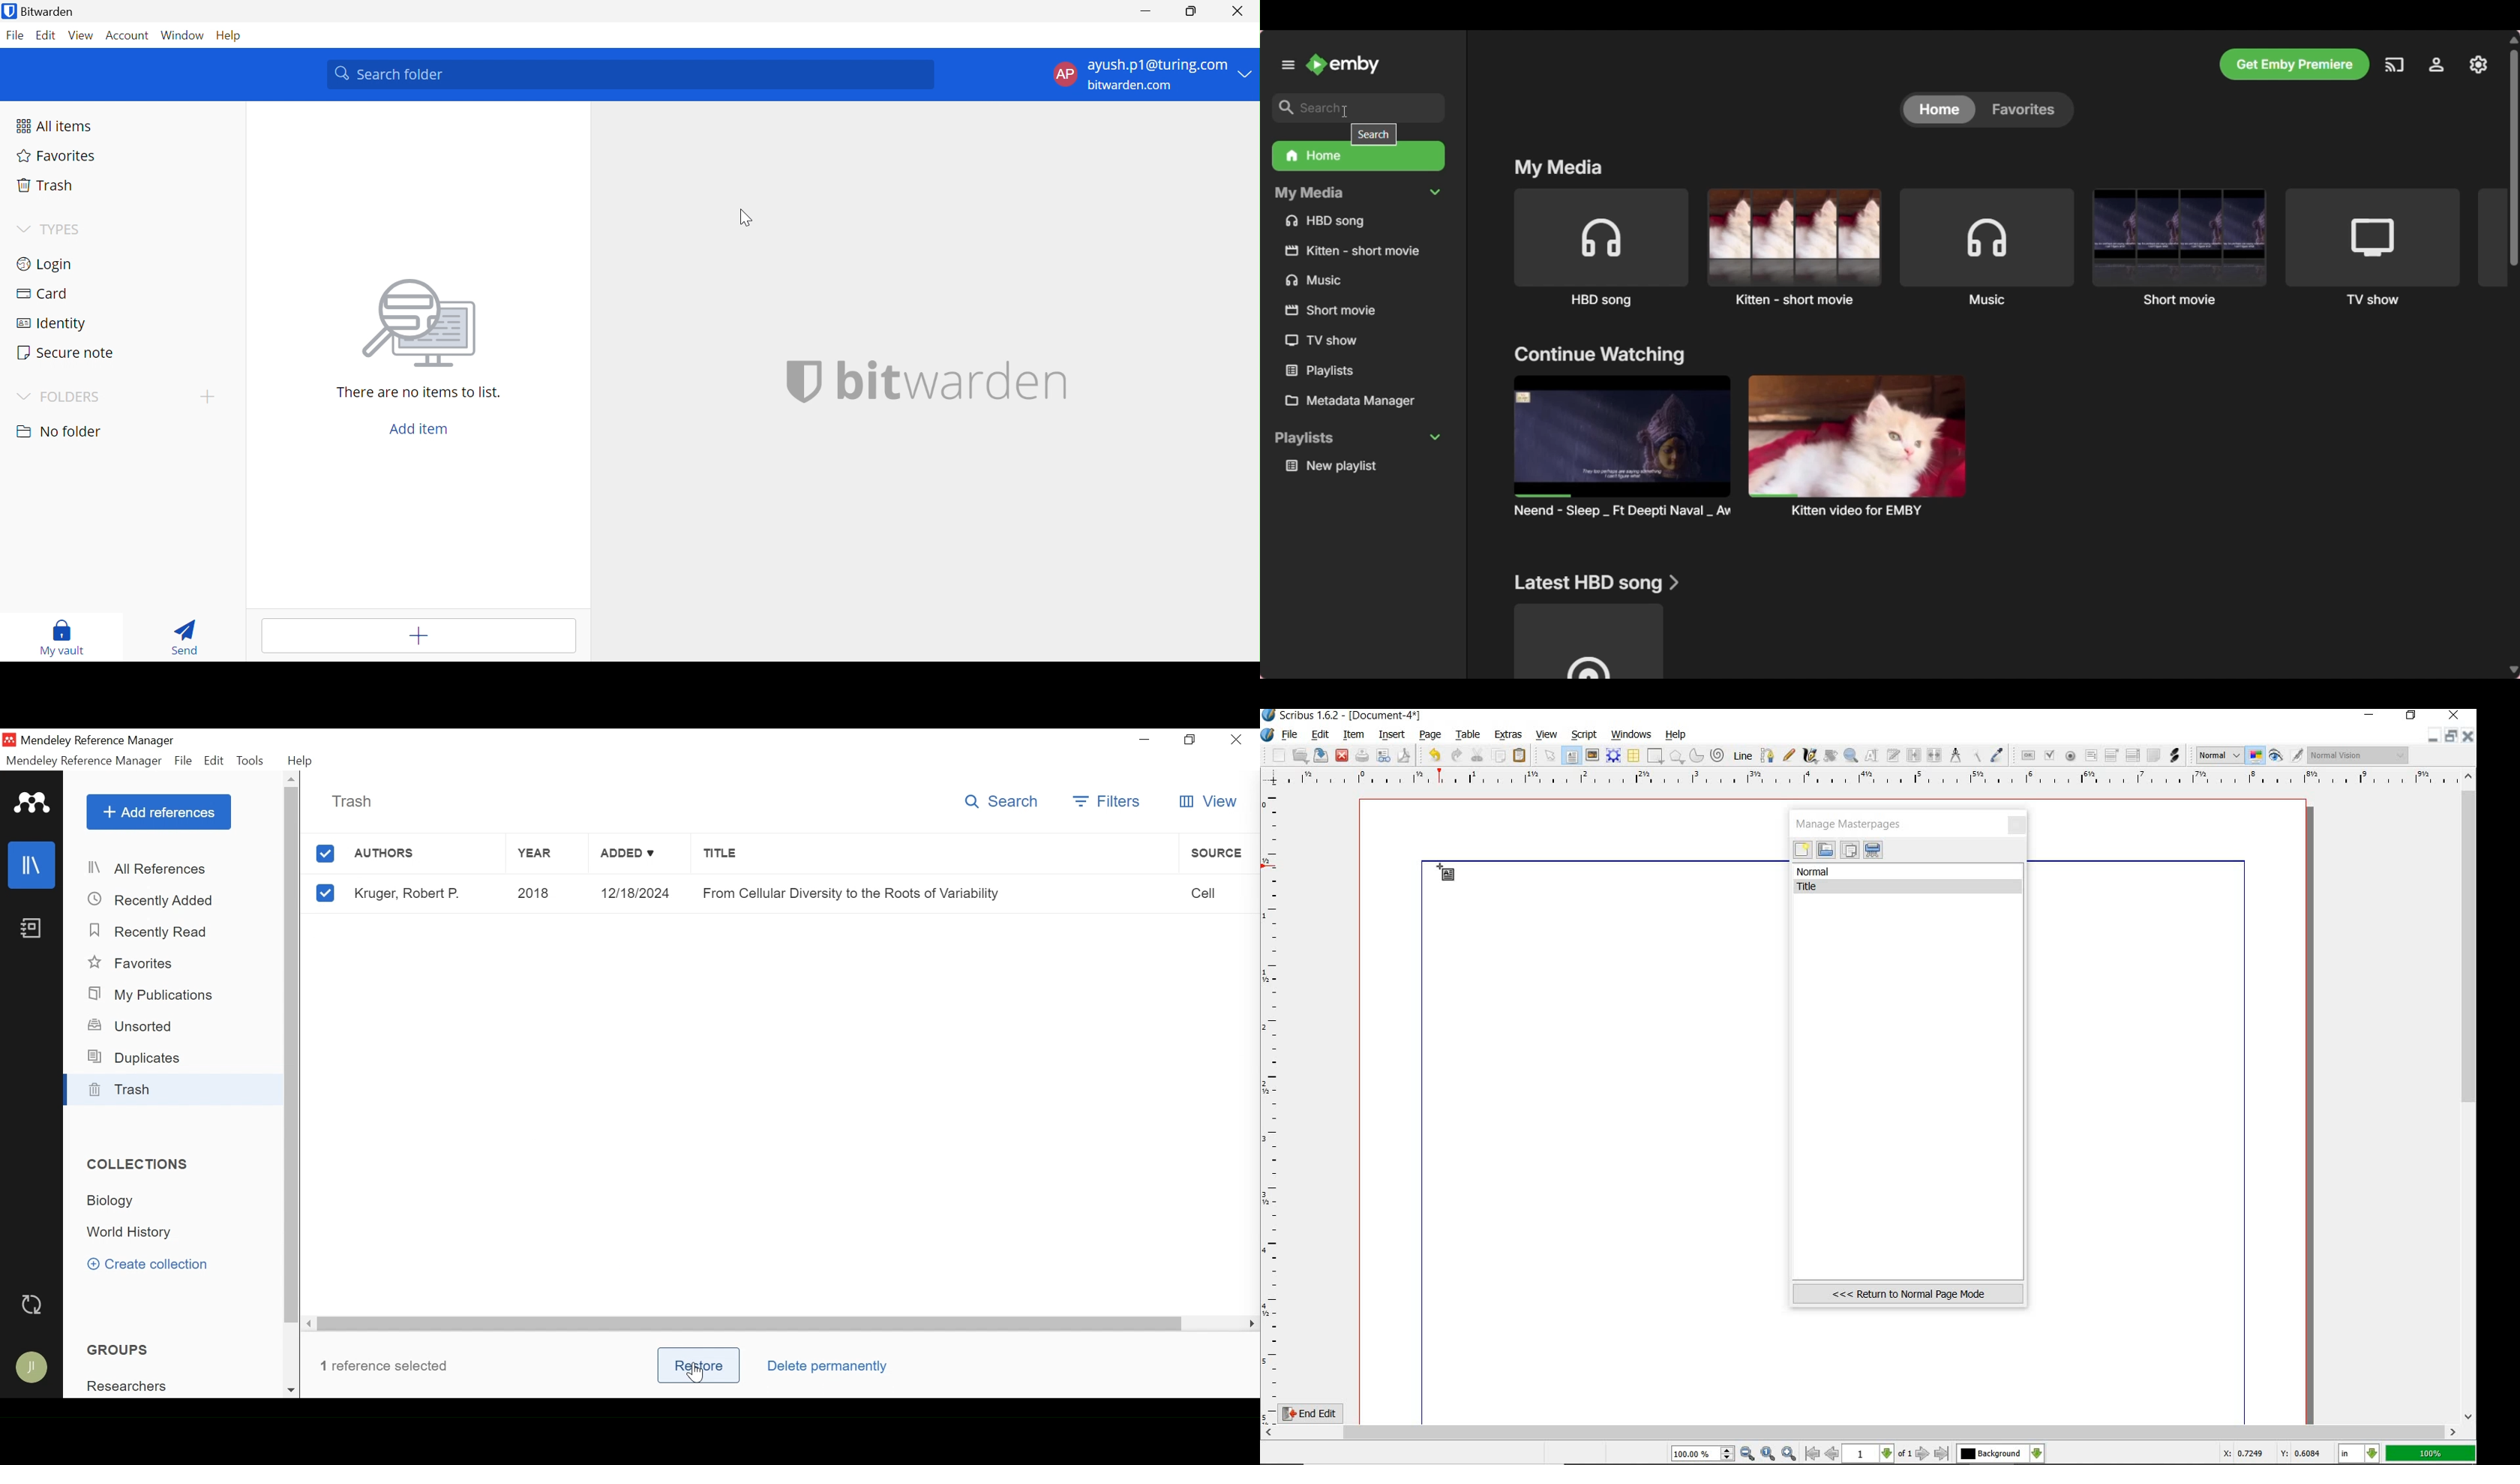 The height and width of the screenshot is (1484, 2520). Describe the element at coordinates (9, 740) in the screenshot. I see `Mendeley Desktop Icon` at that location.